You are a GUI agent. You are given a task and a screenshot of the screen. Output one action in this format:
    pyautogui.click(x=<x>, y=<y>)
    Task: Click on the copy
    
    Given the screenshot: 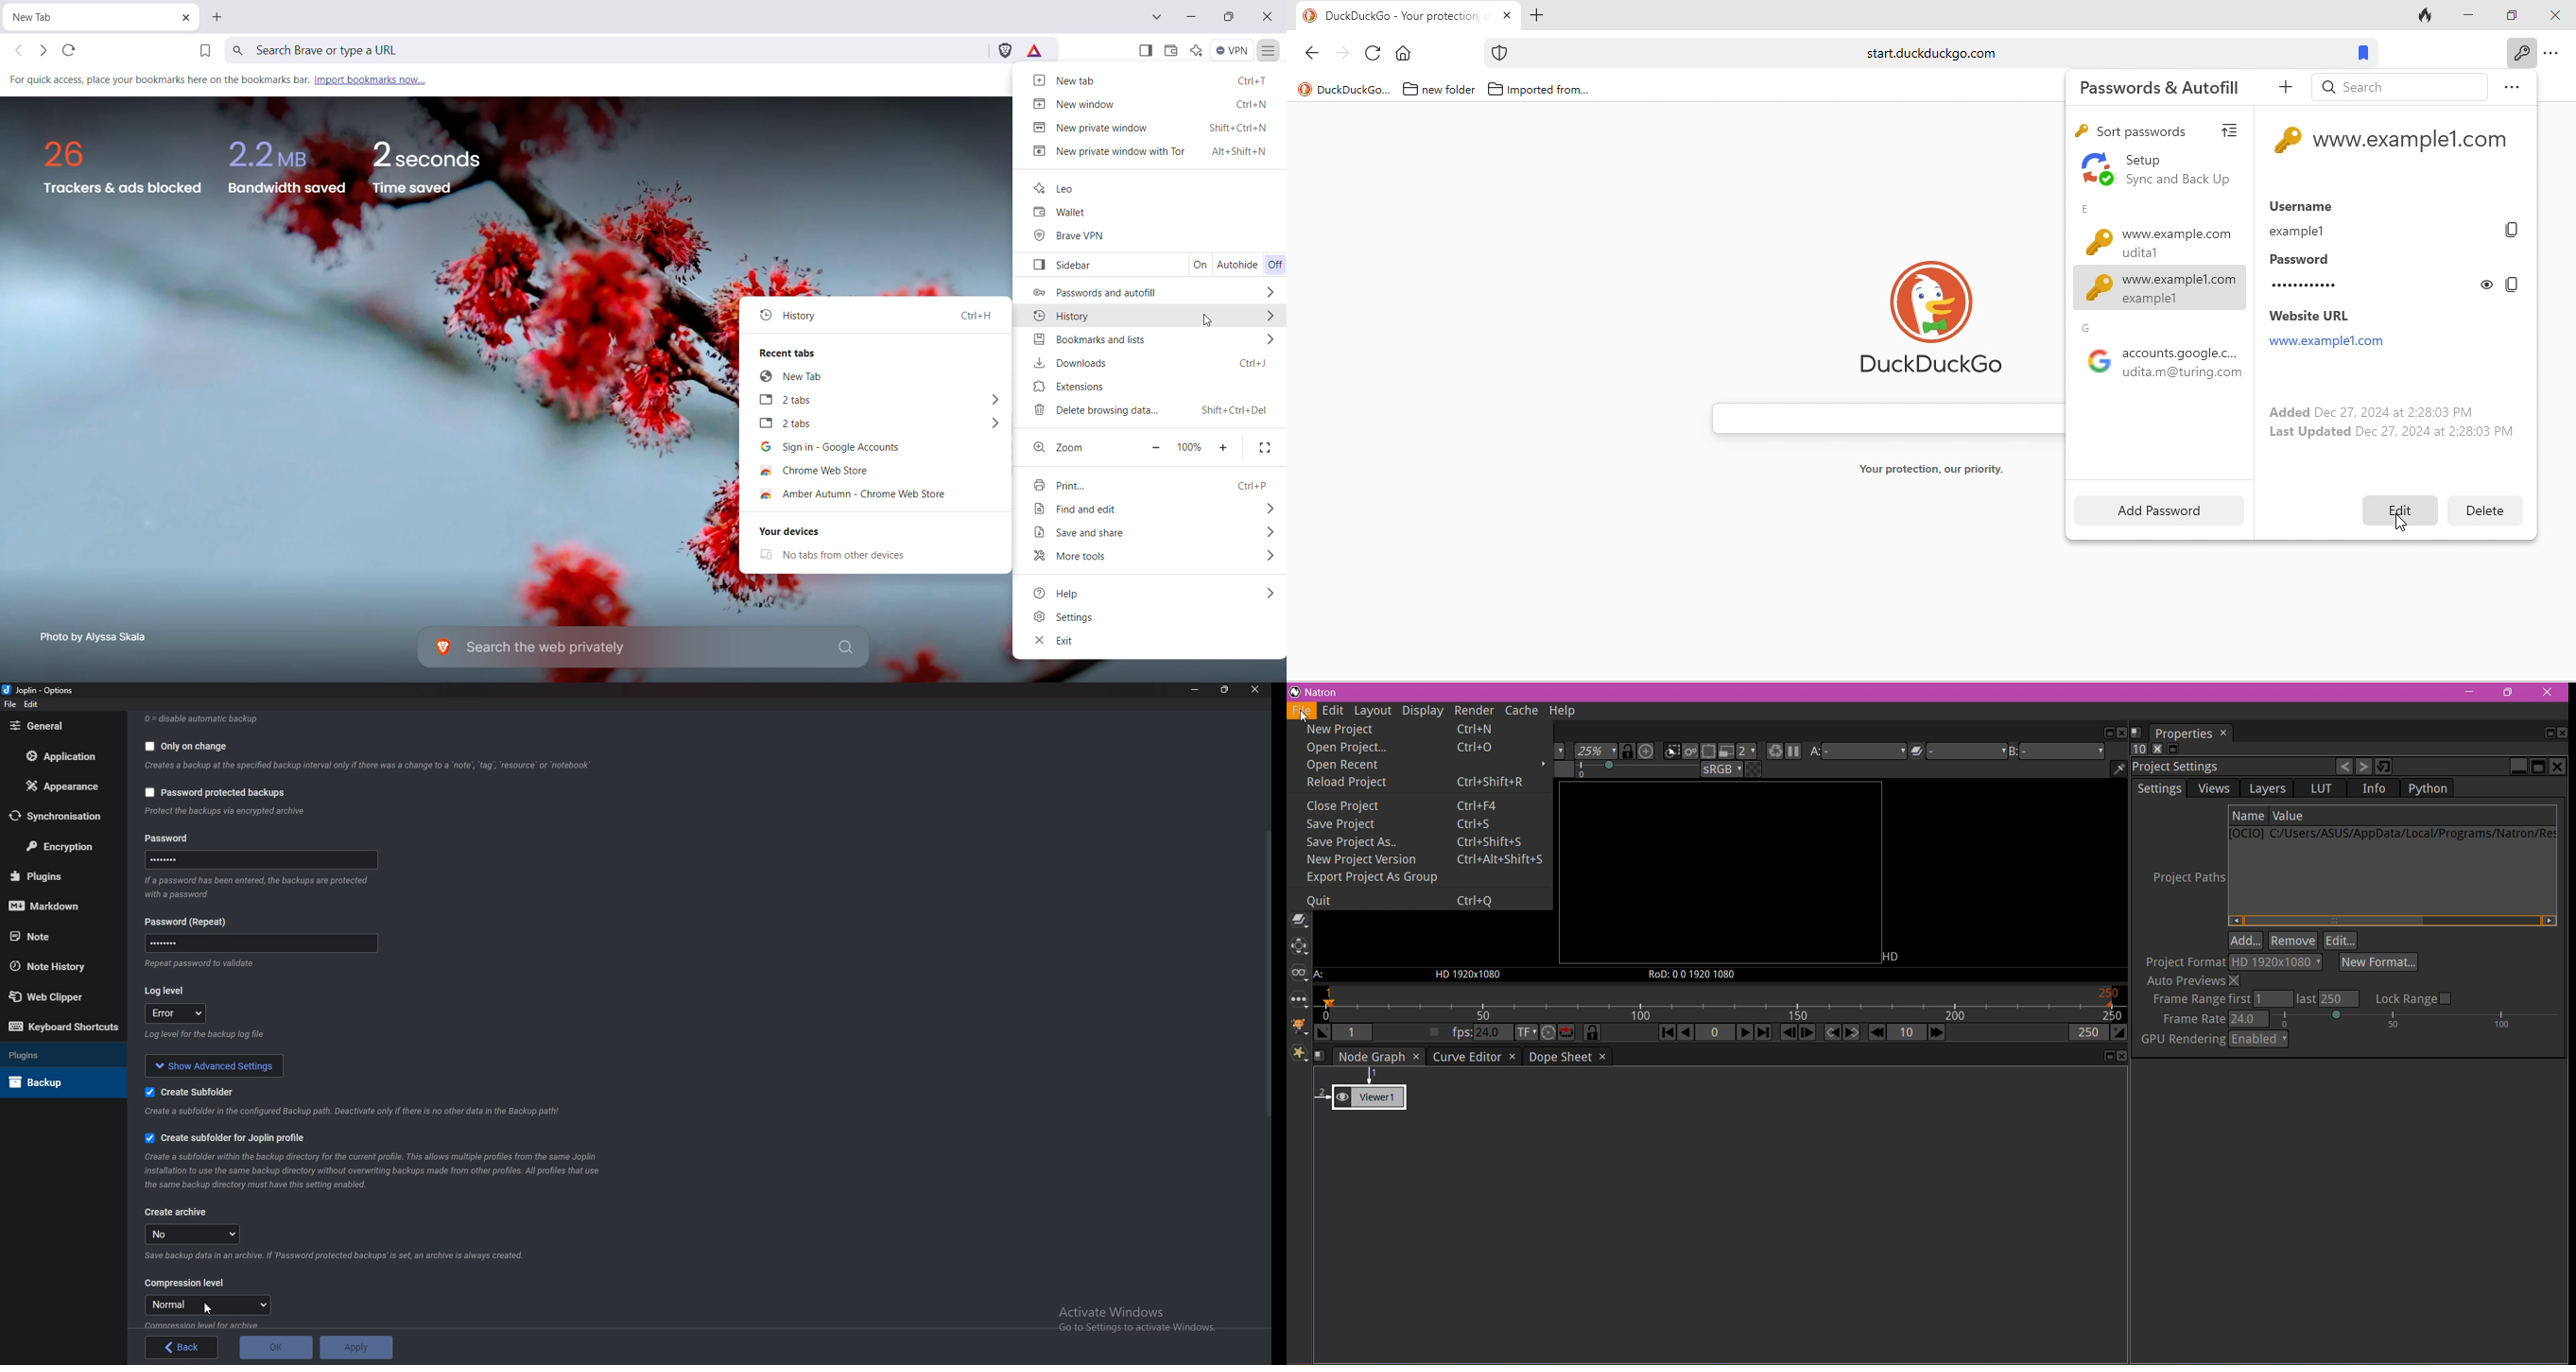 What is the action you would take?
    pyautogui.click(x=2513, y=285)
    